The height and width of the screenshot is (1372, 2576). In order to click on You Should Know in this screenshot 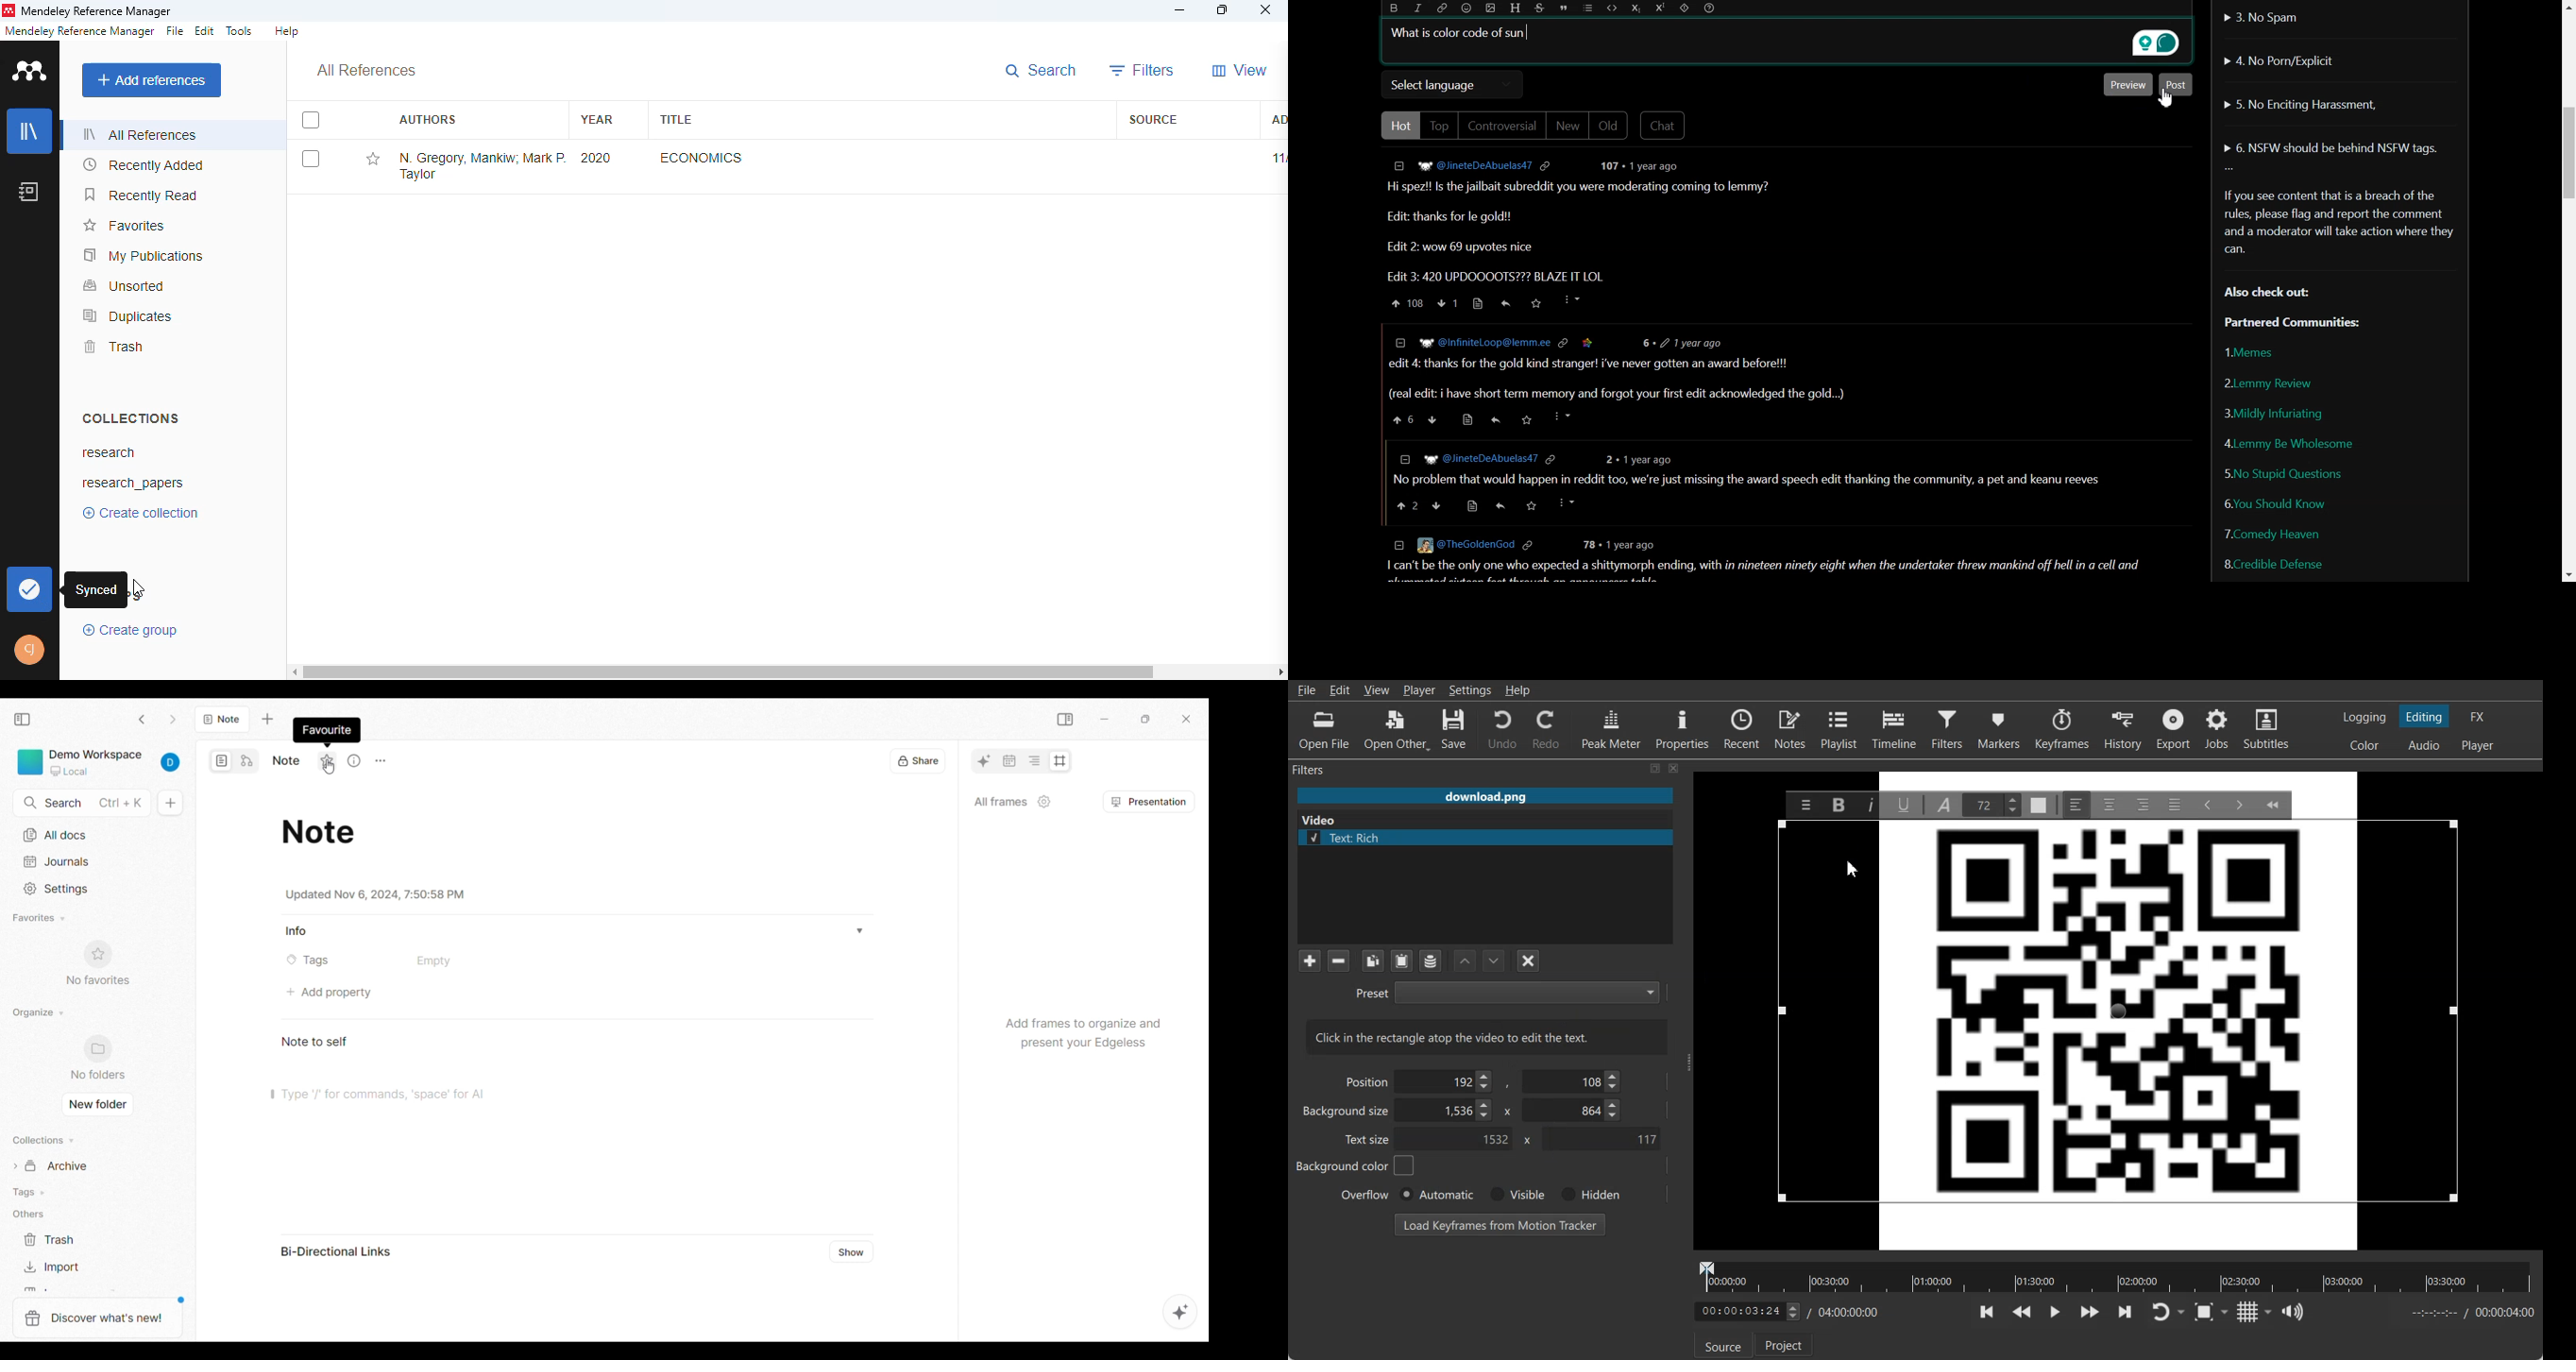, I will do `click(2275, 503)`.